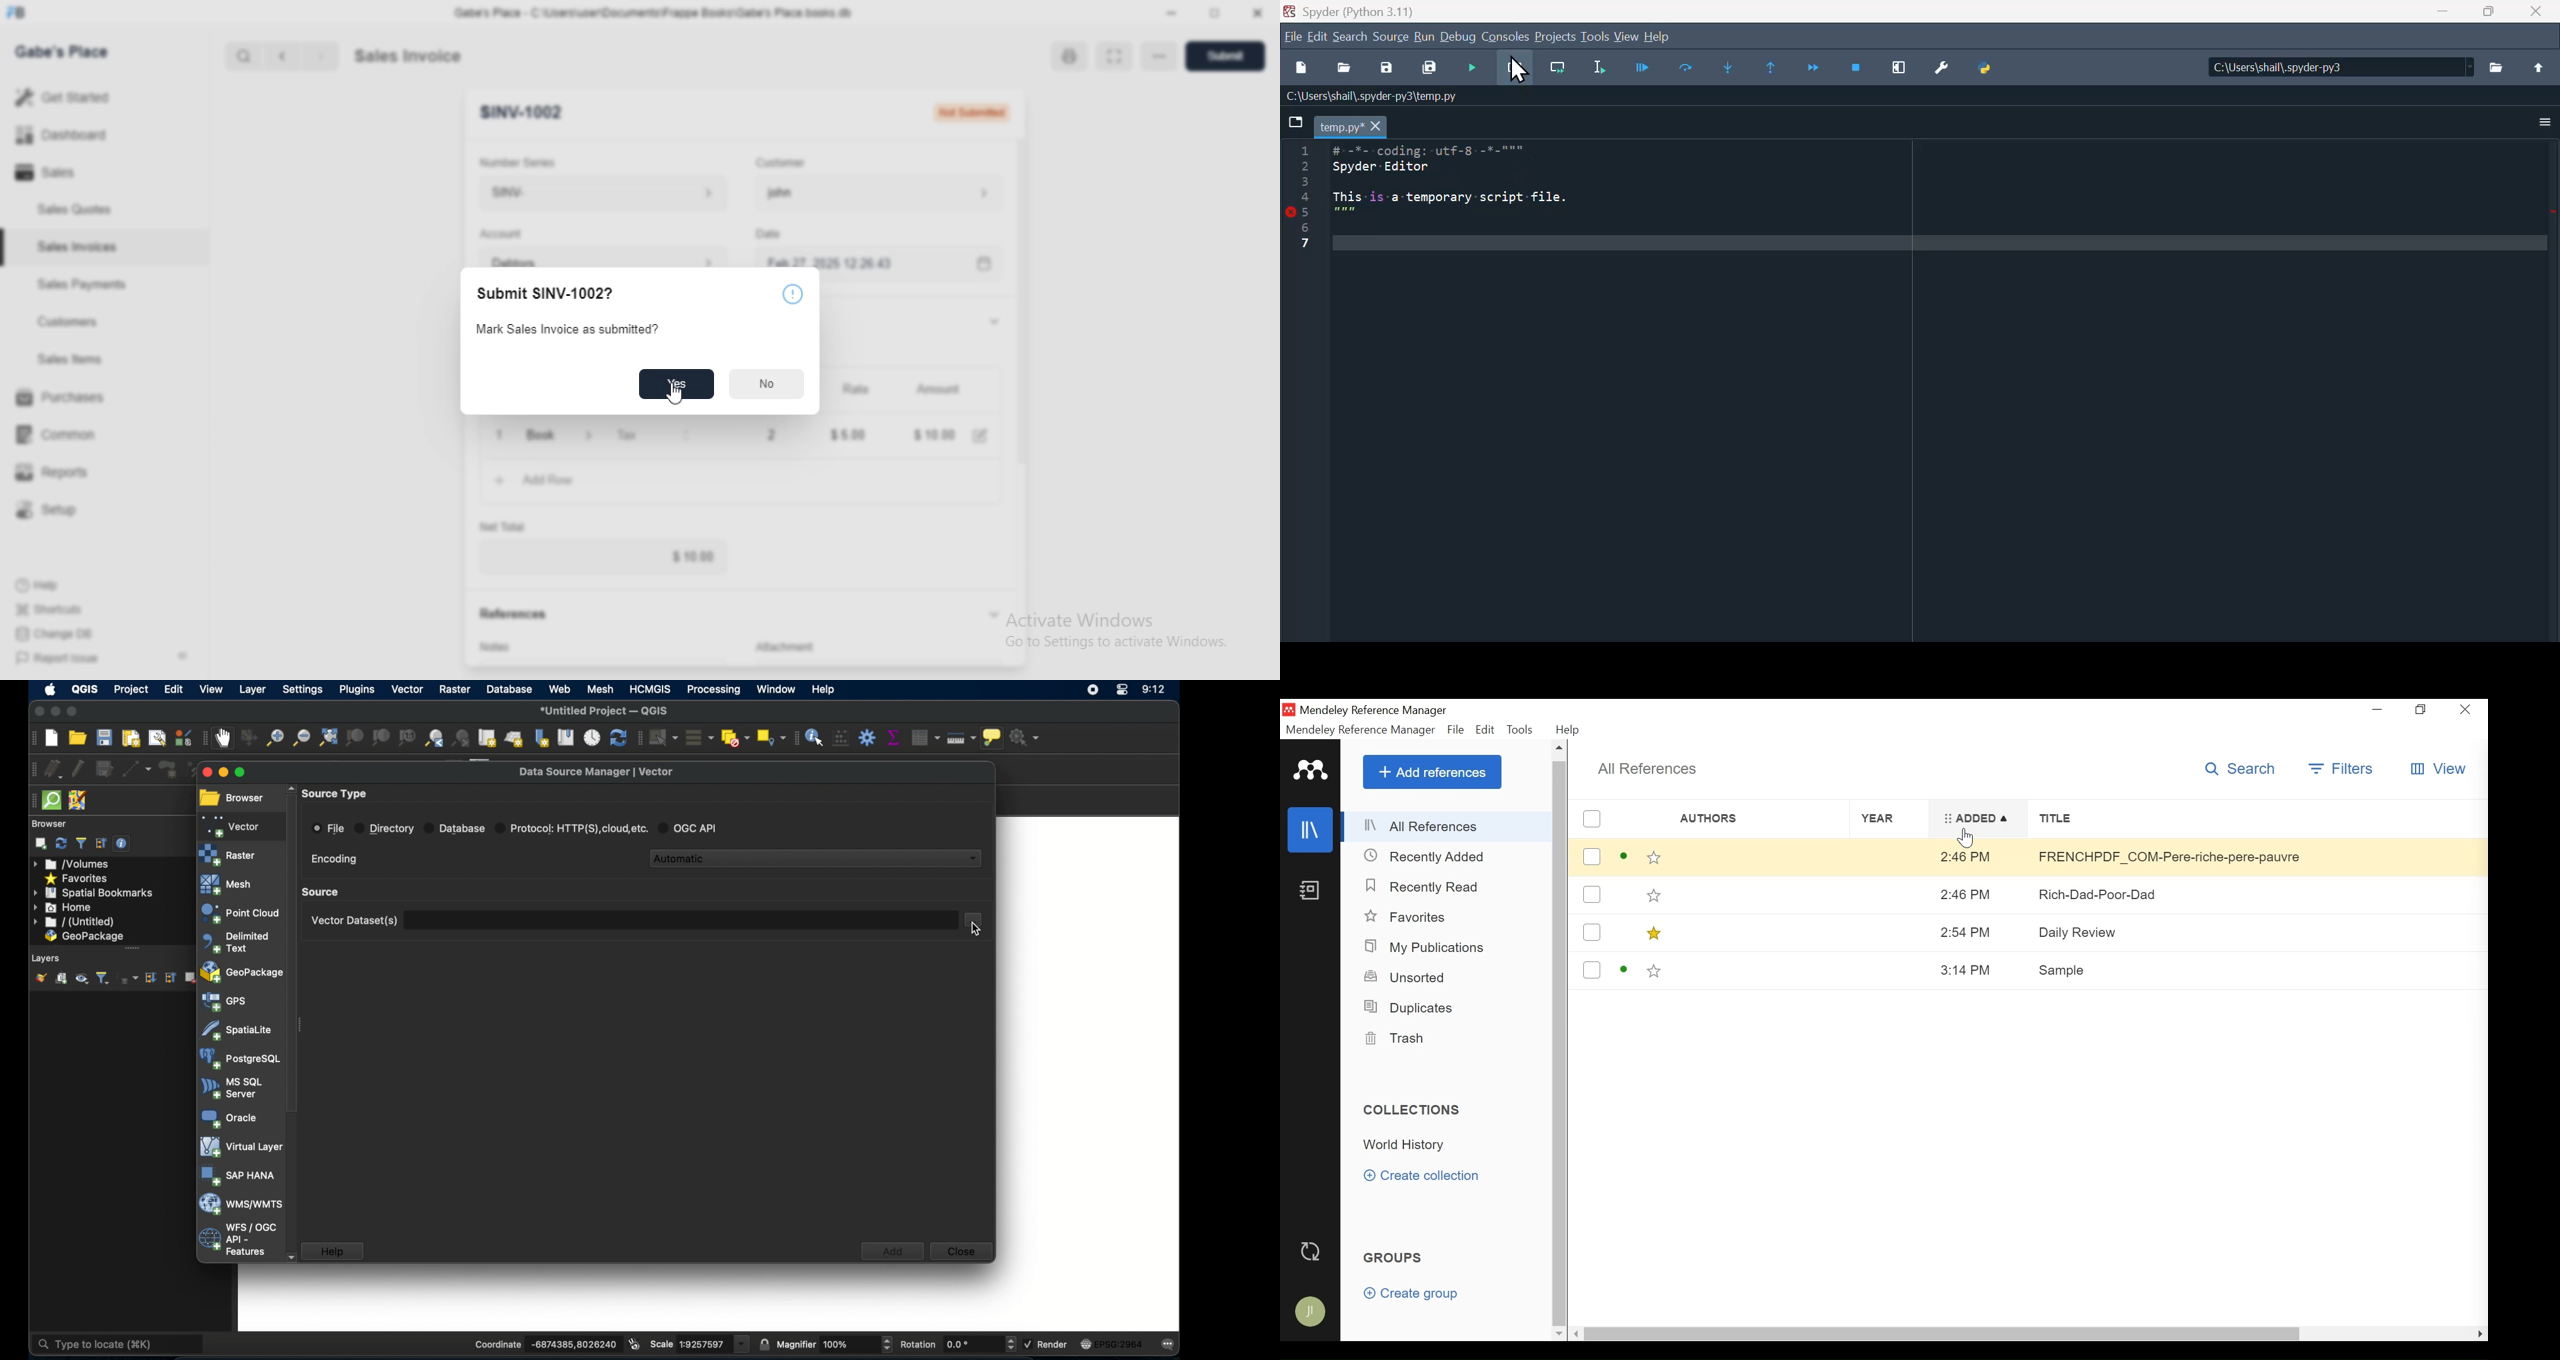 The image size is (2576, 1372). What do you see at coordinates (407, 737) in the screenshot?
I see `zoom to native resolution` at bounding box center [407, 737].